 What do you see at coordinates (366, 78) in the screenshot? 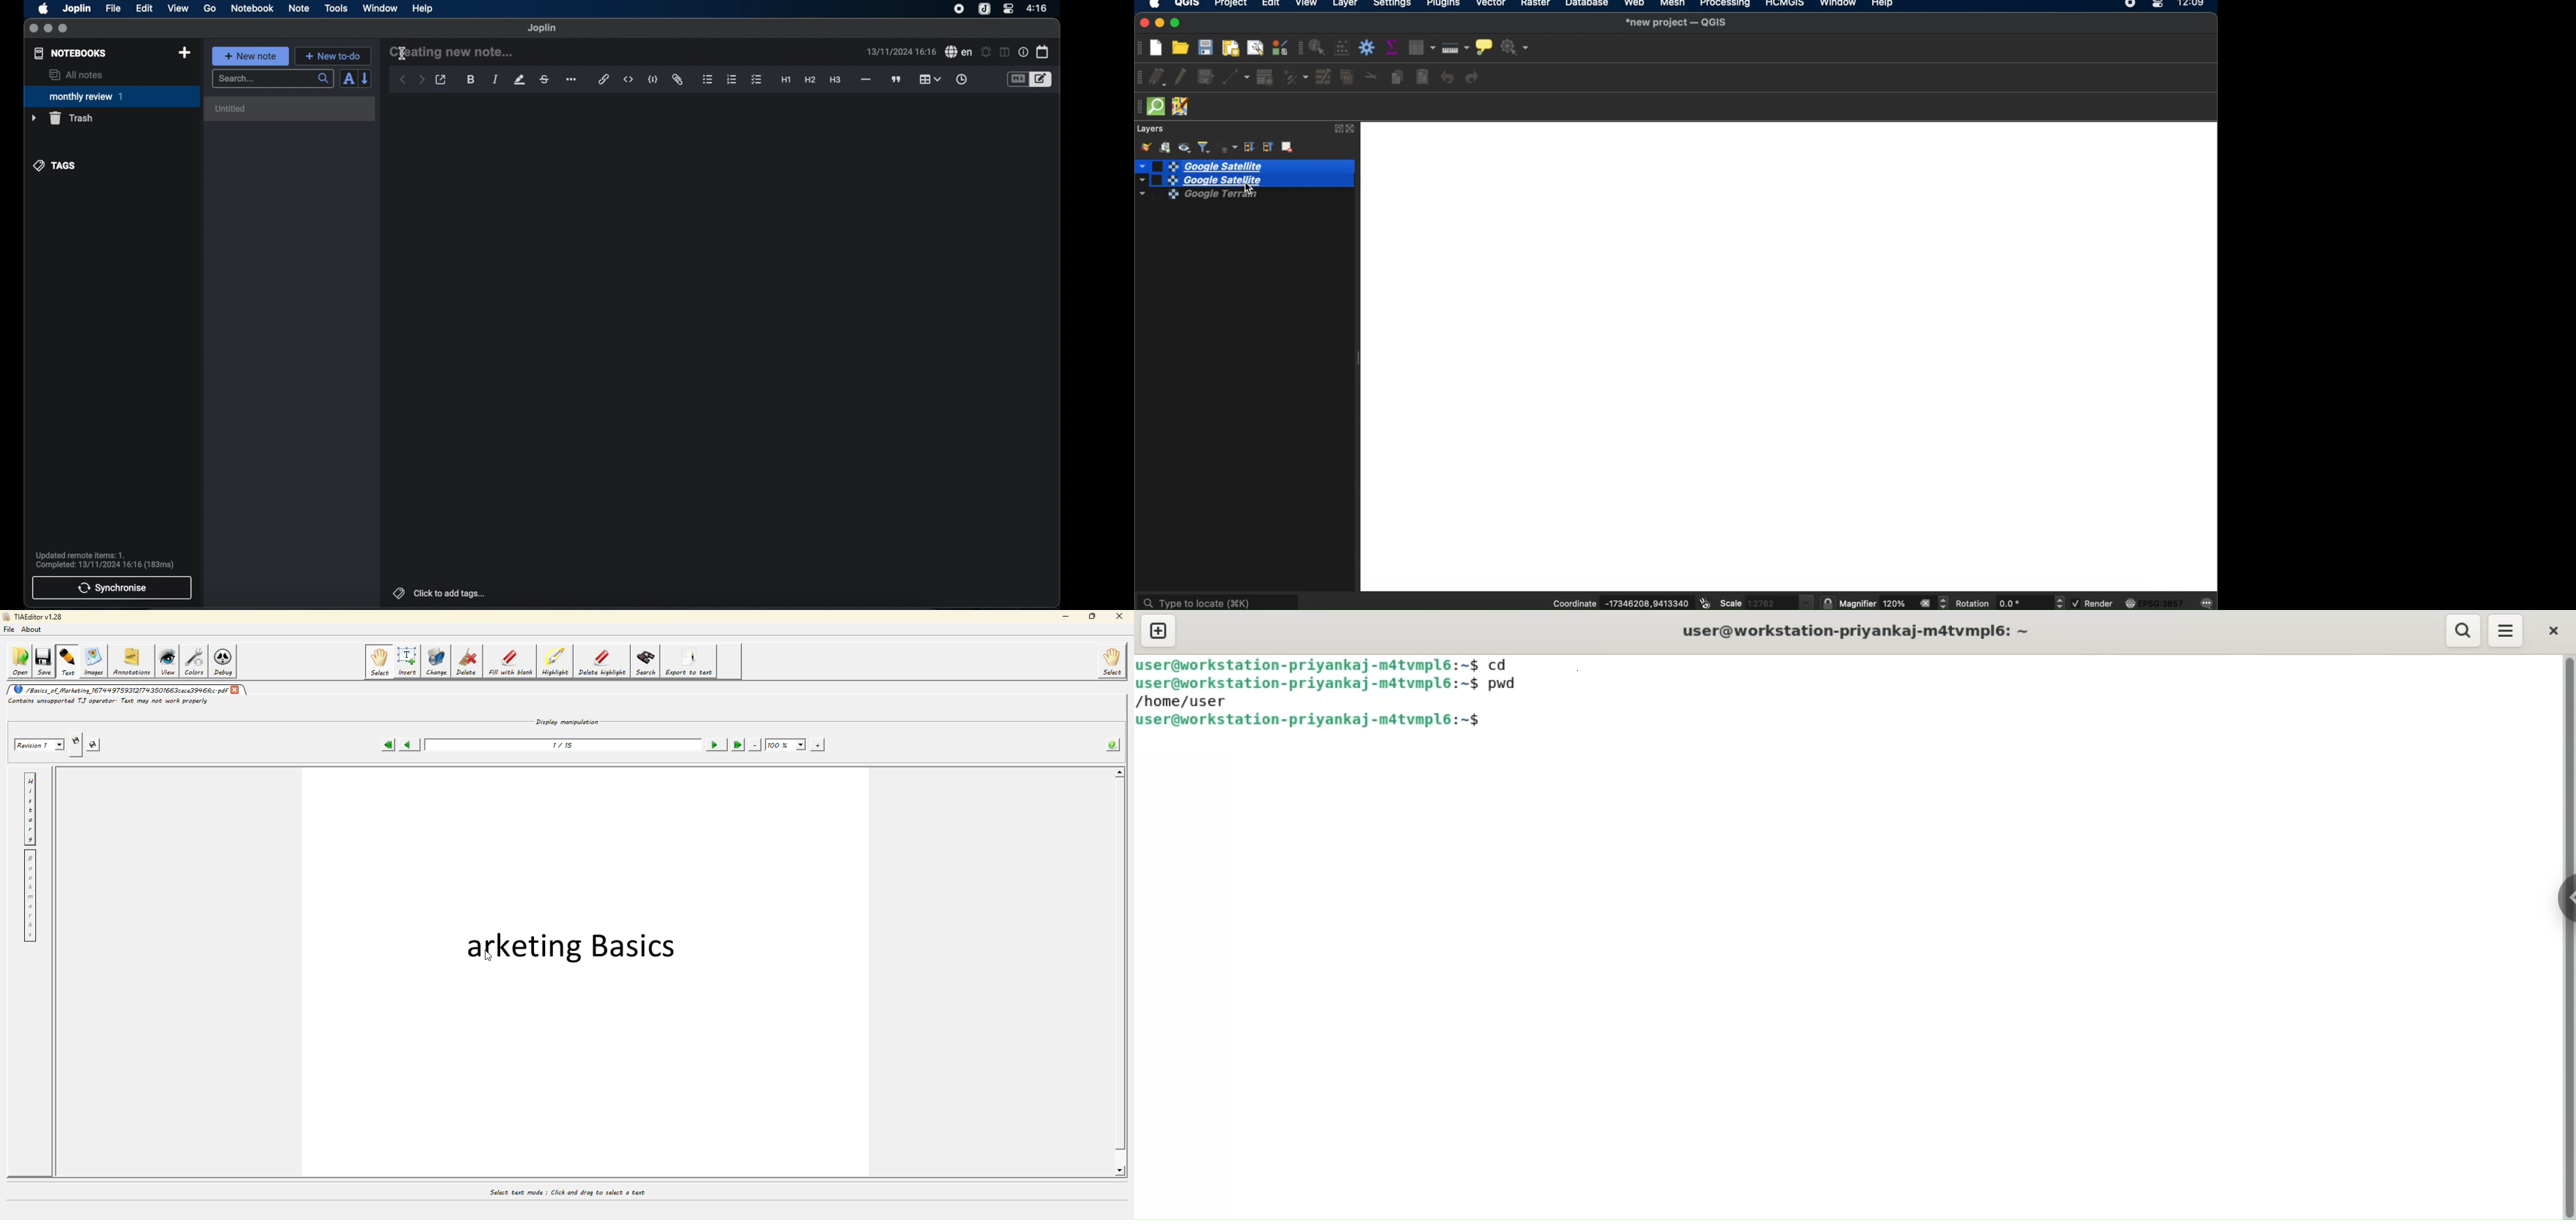
I see `reverse sort order` at bounding box center [366, 78].